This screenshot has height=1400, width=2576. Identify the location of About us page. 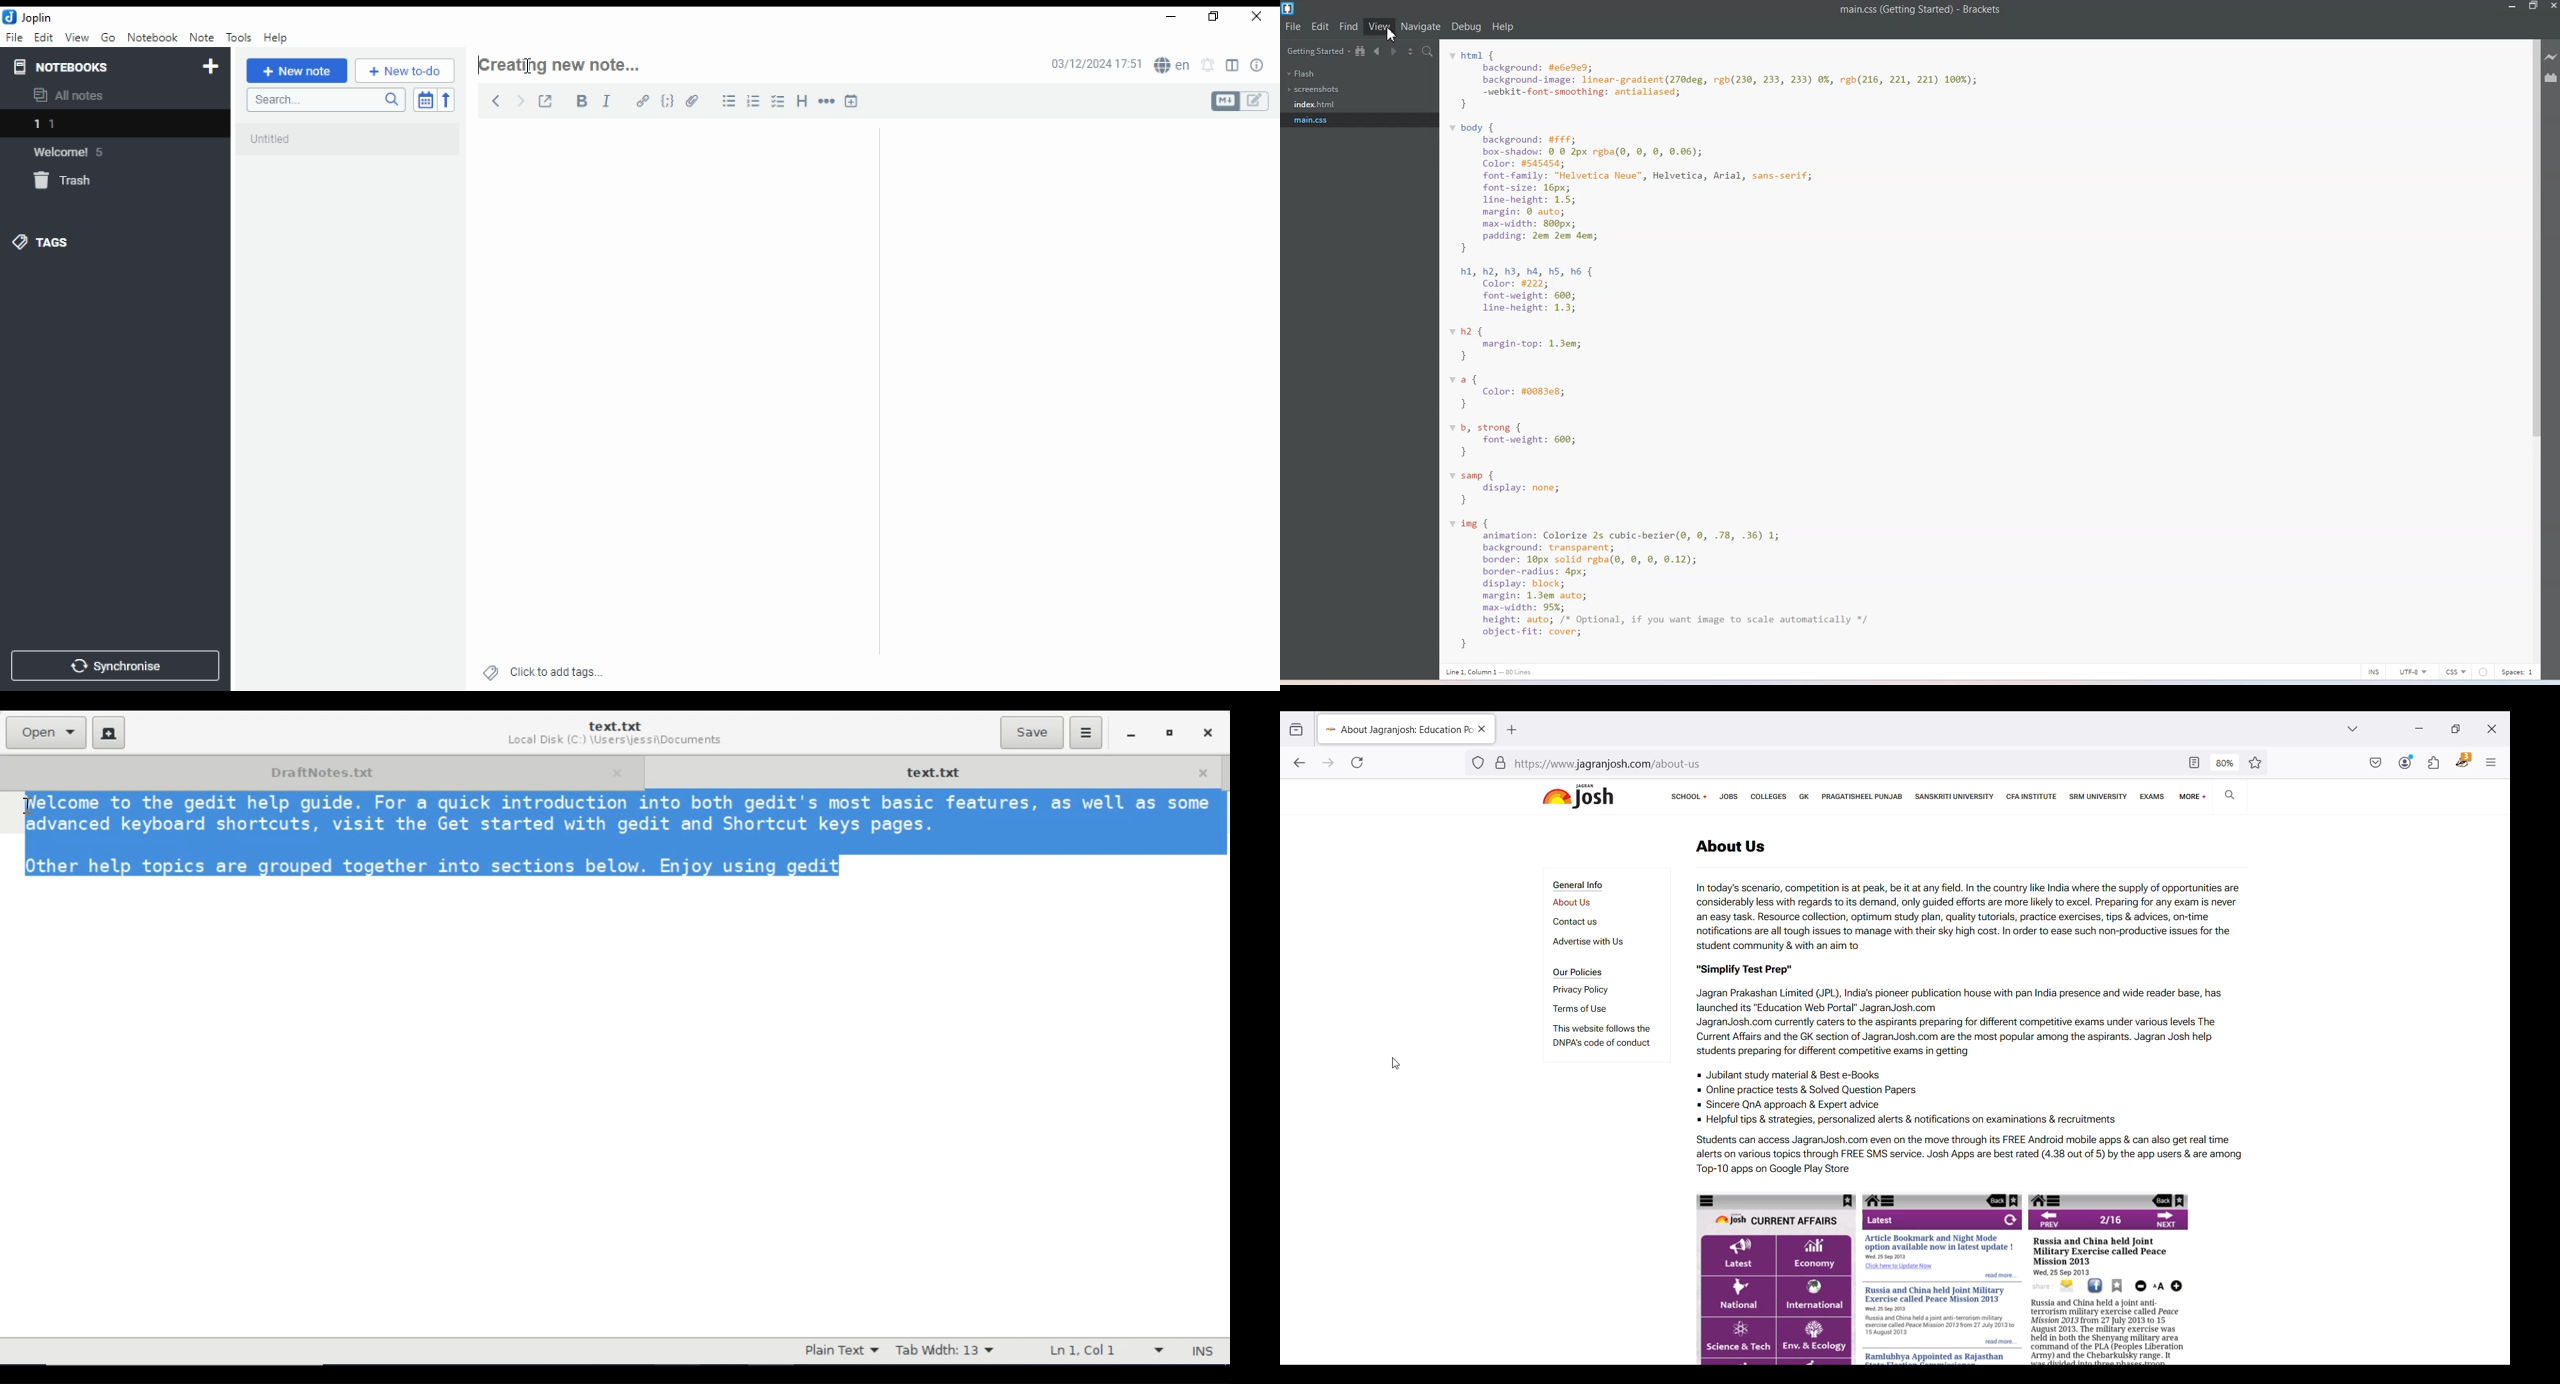
(1572, 902).